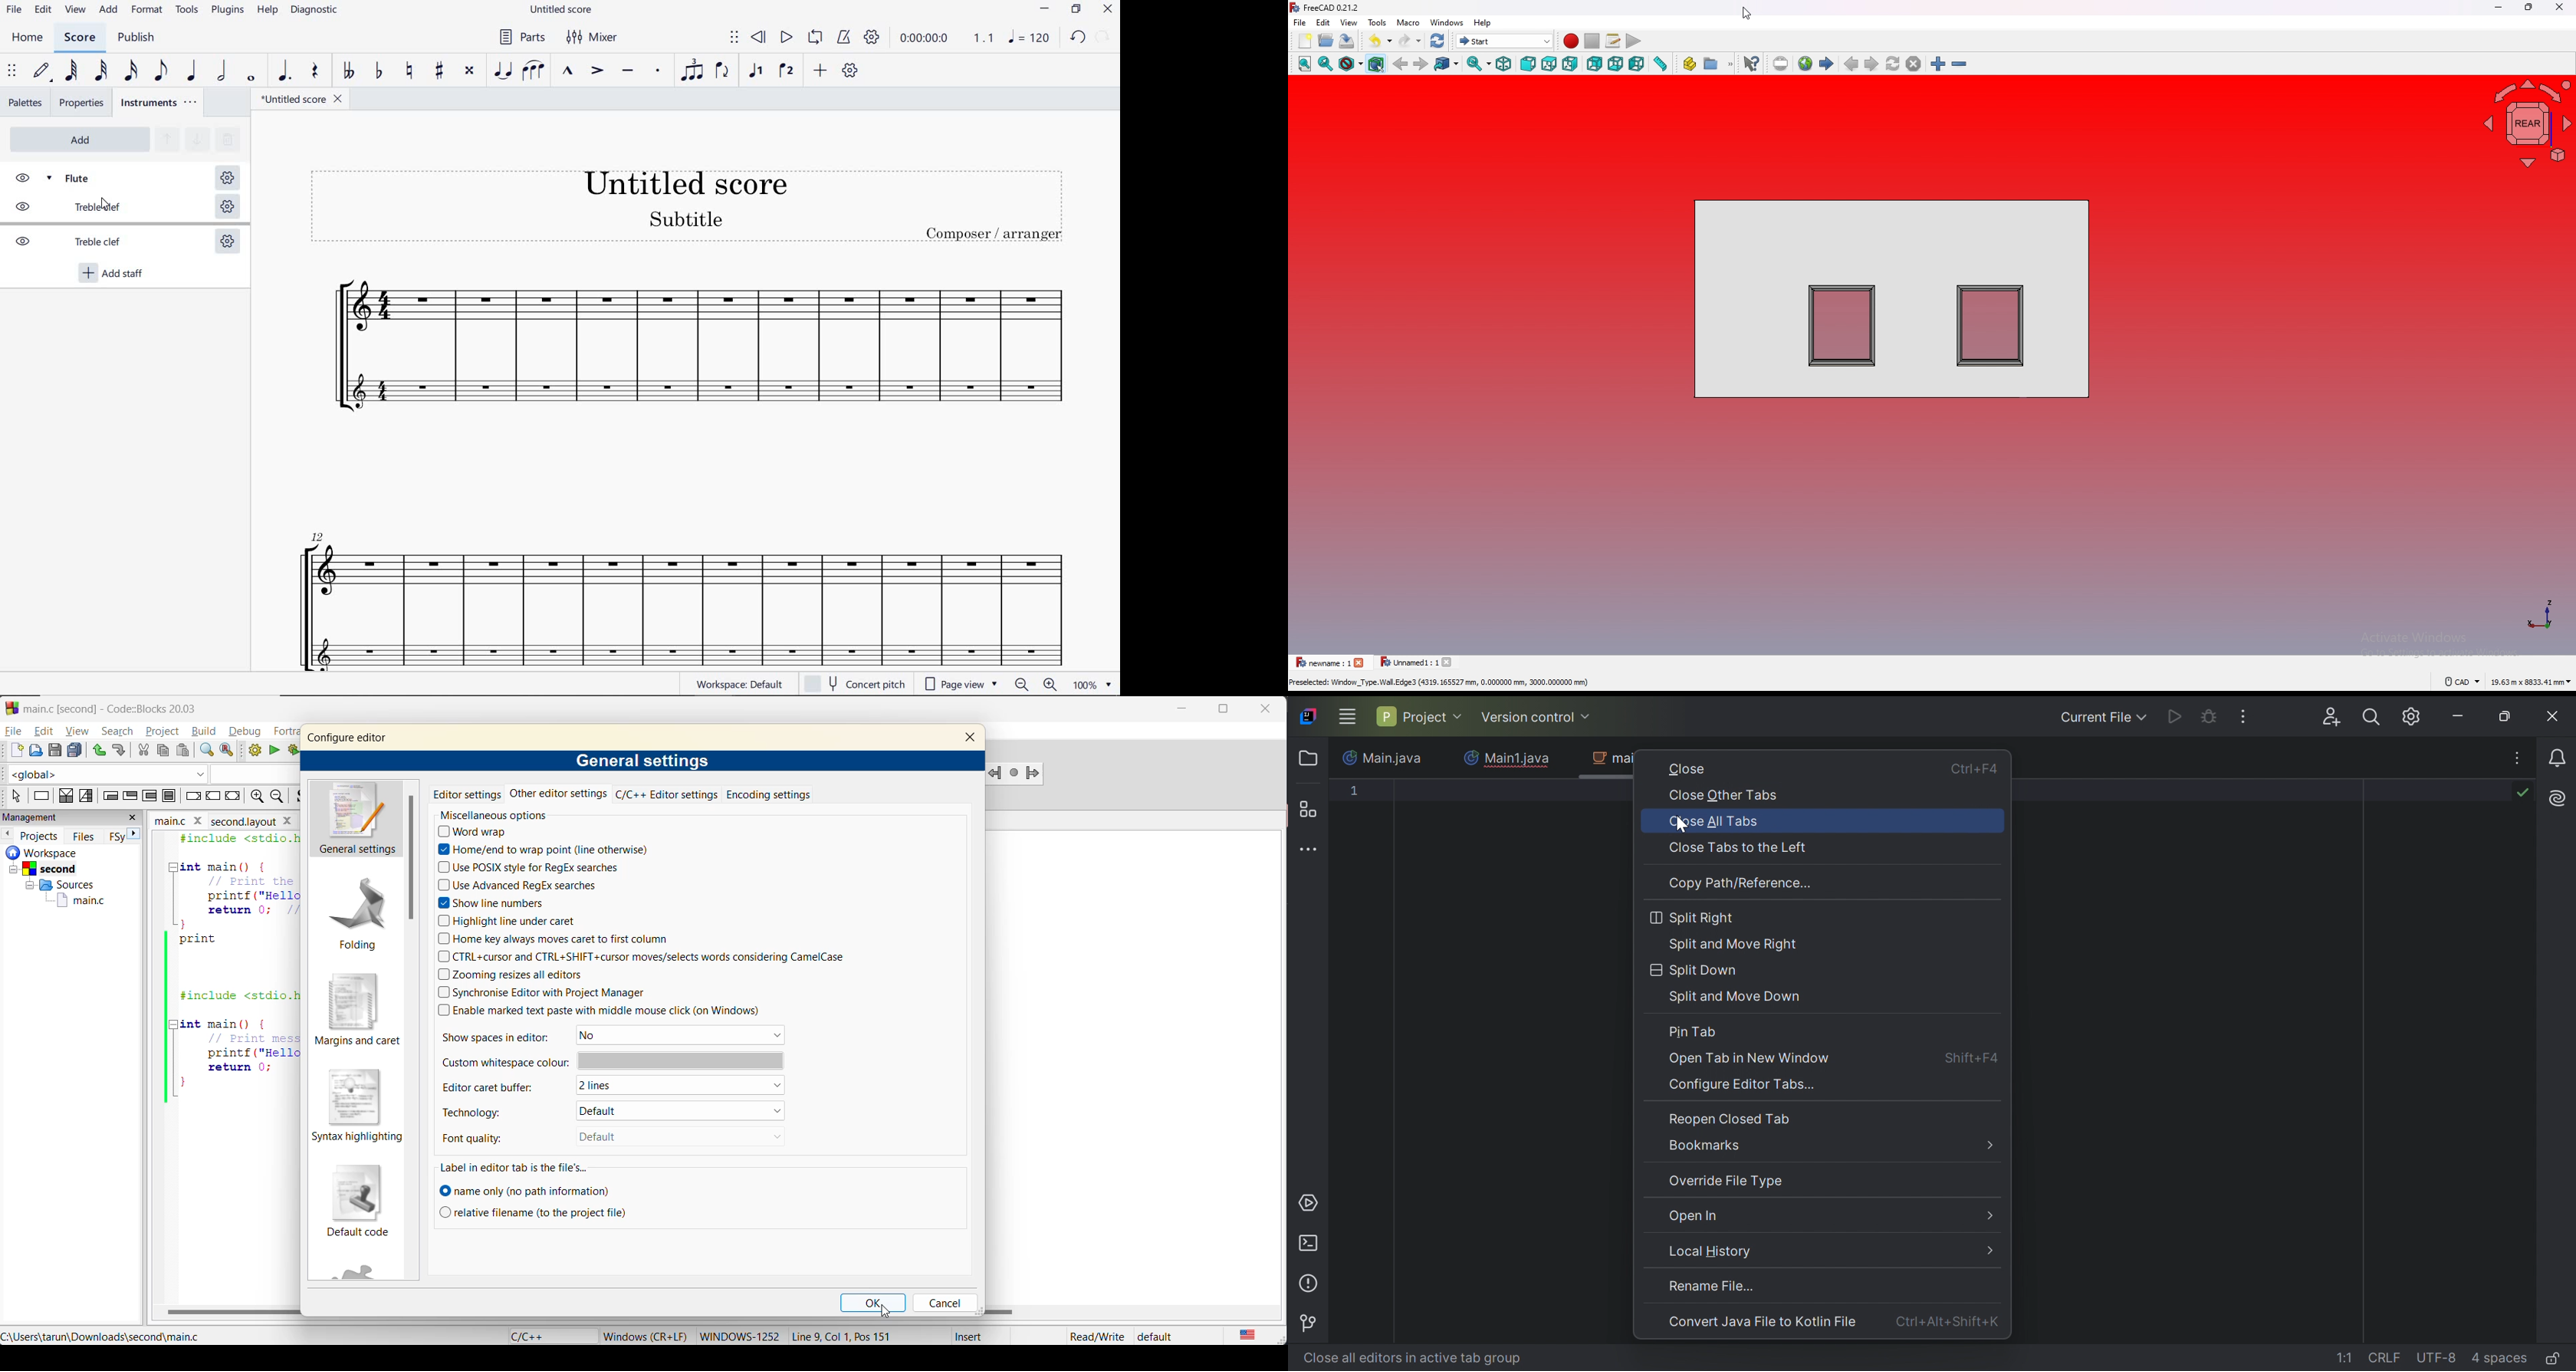 The image size is (2576, 1372). What do you see at coordinates (252, 80) in the screenshot?
I see `WHOLE NOTE` at bounding box center [252, 80].